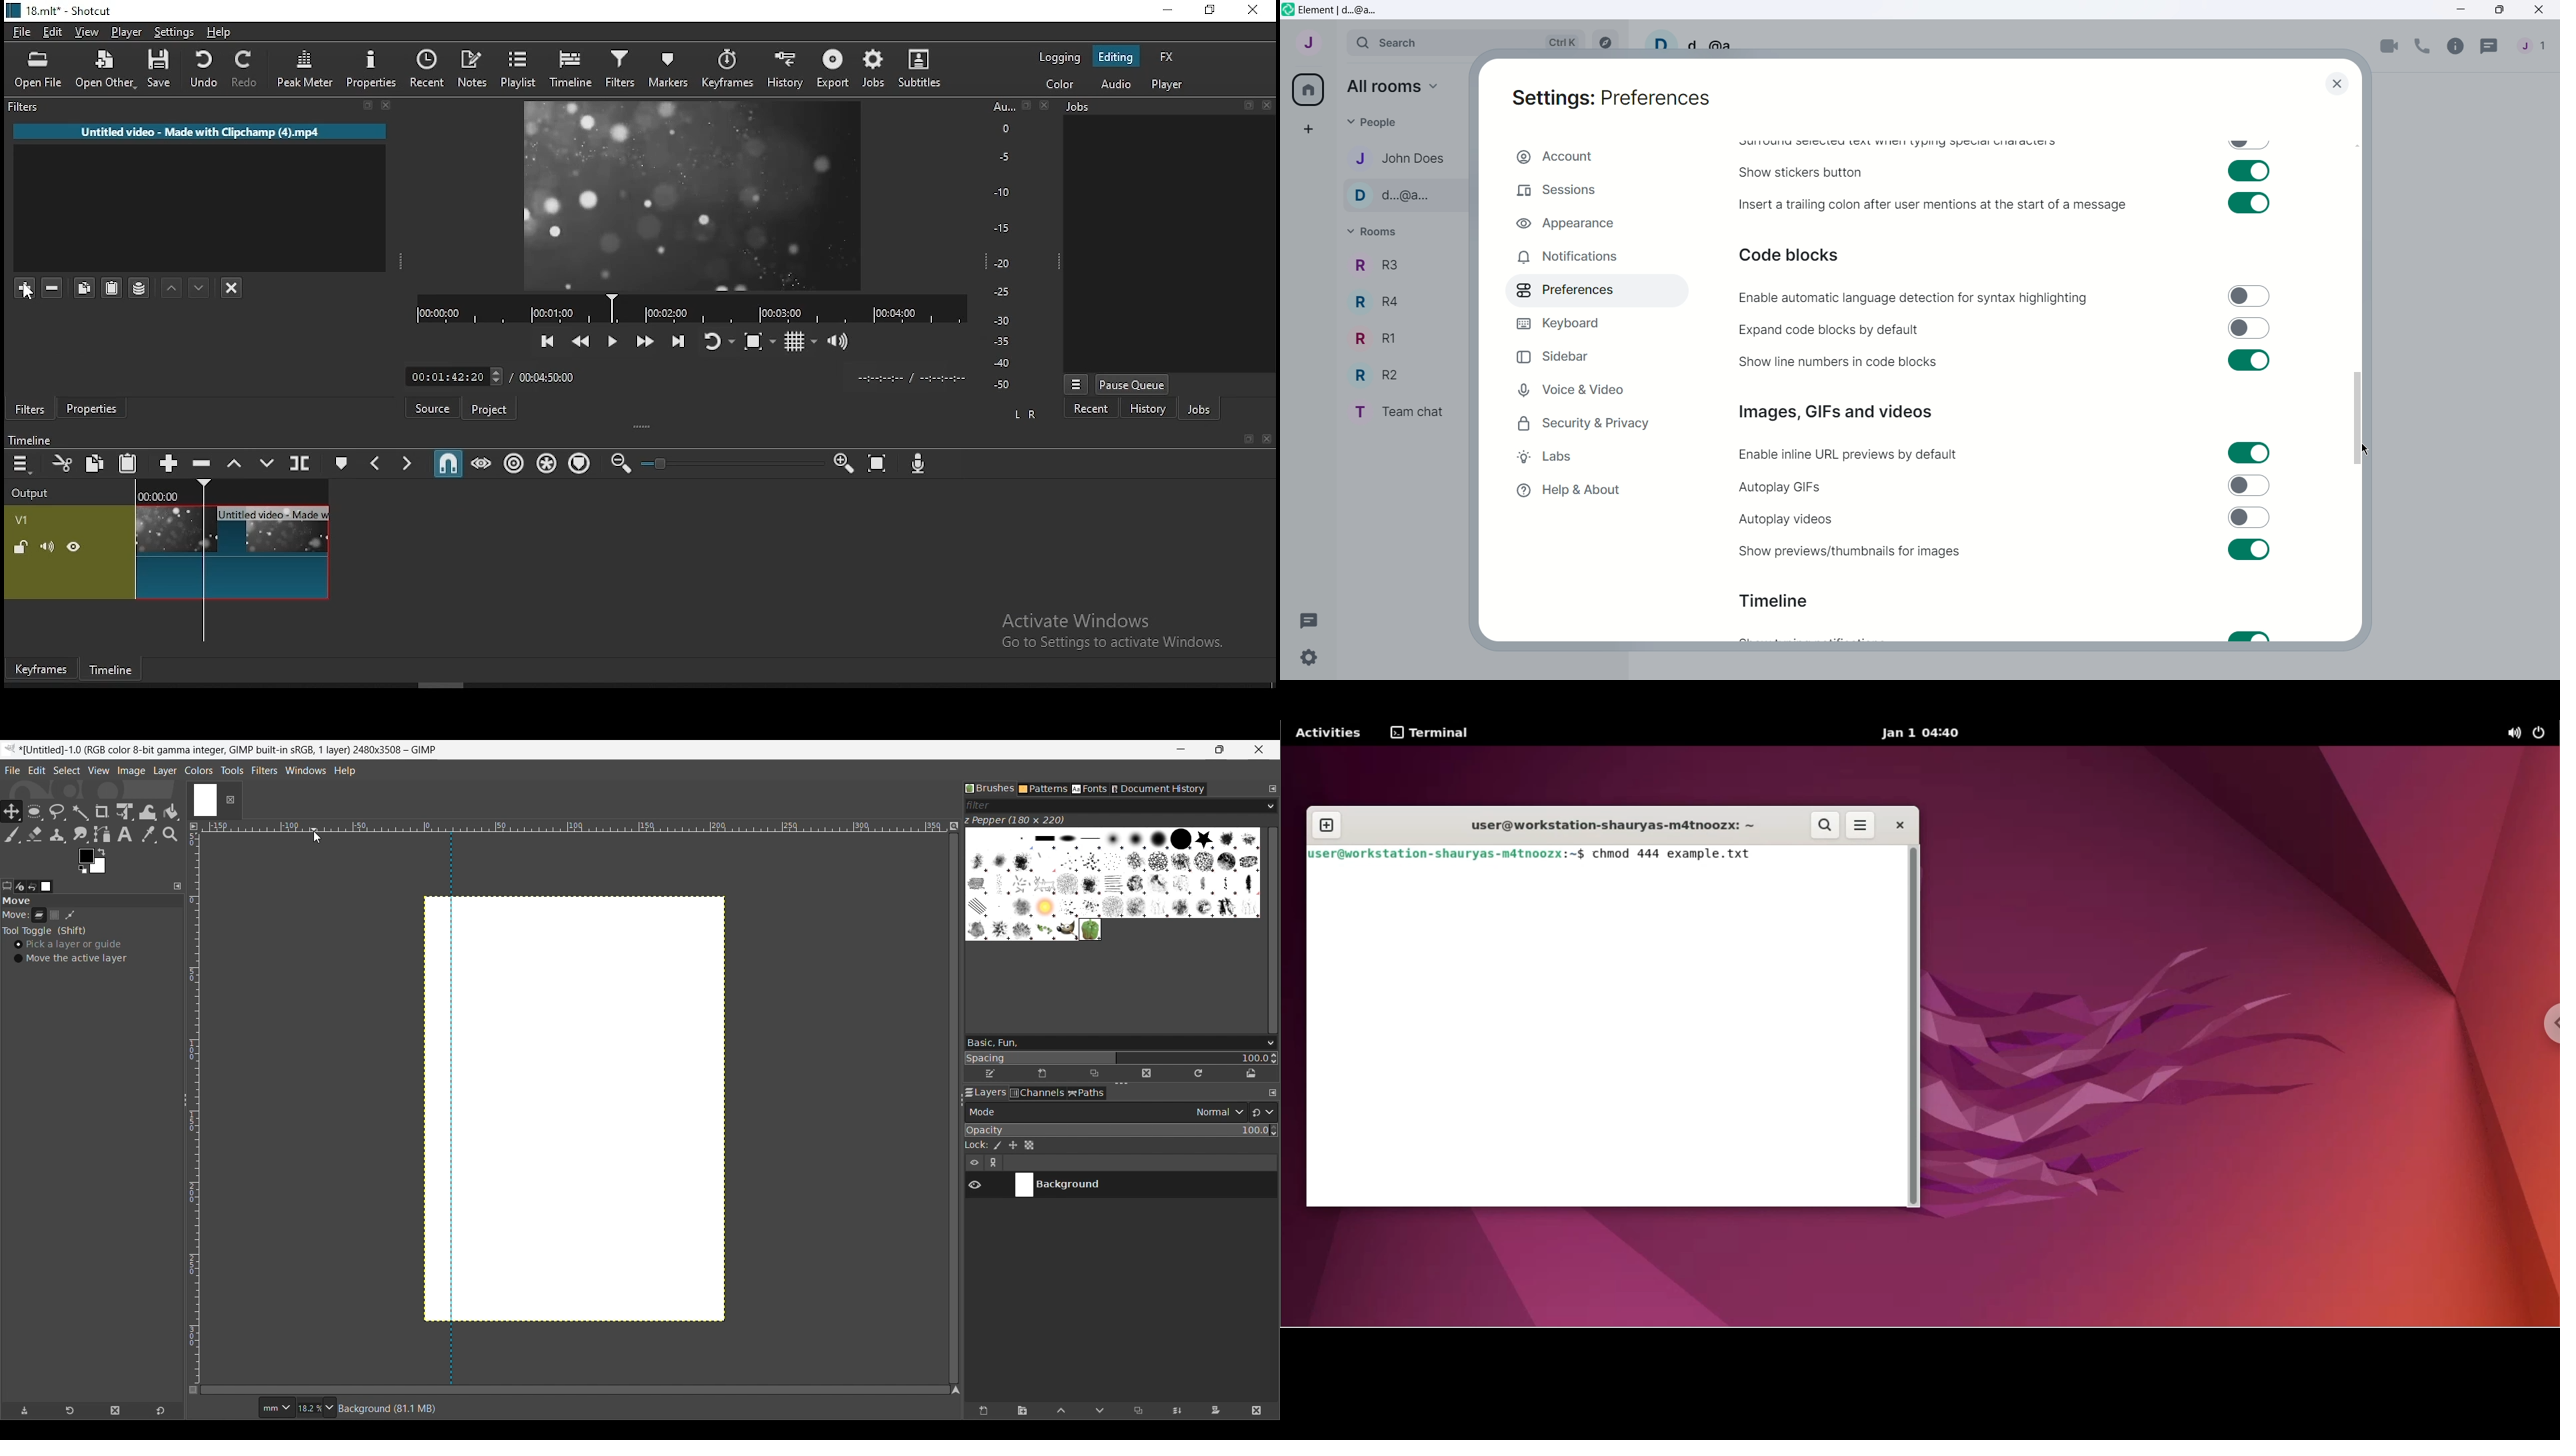 The height and width of the screenshot is (1456, 2576). What do you see at coordinates (1013, 1145) in the screenshot?
I see `Lock position and size` at bounding box center [1013, 1145].